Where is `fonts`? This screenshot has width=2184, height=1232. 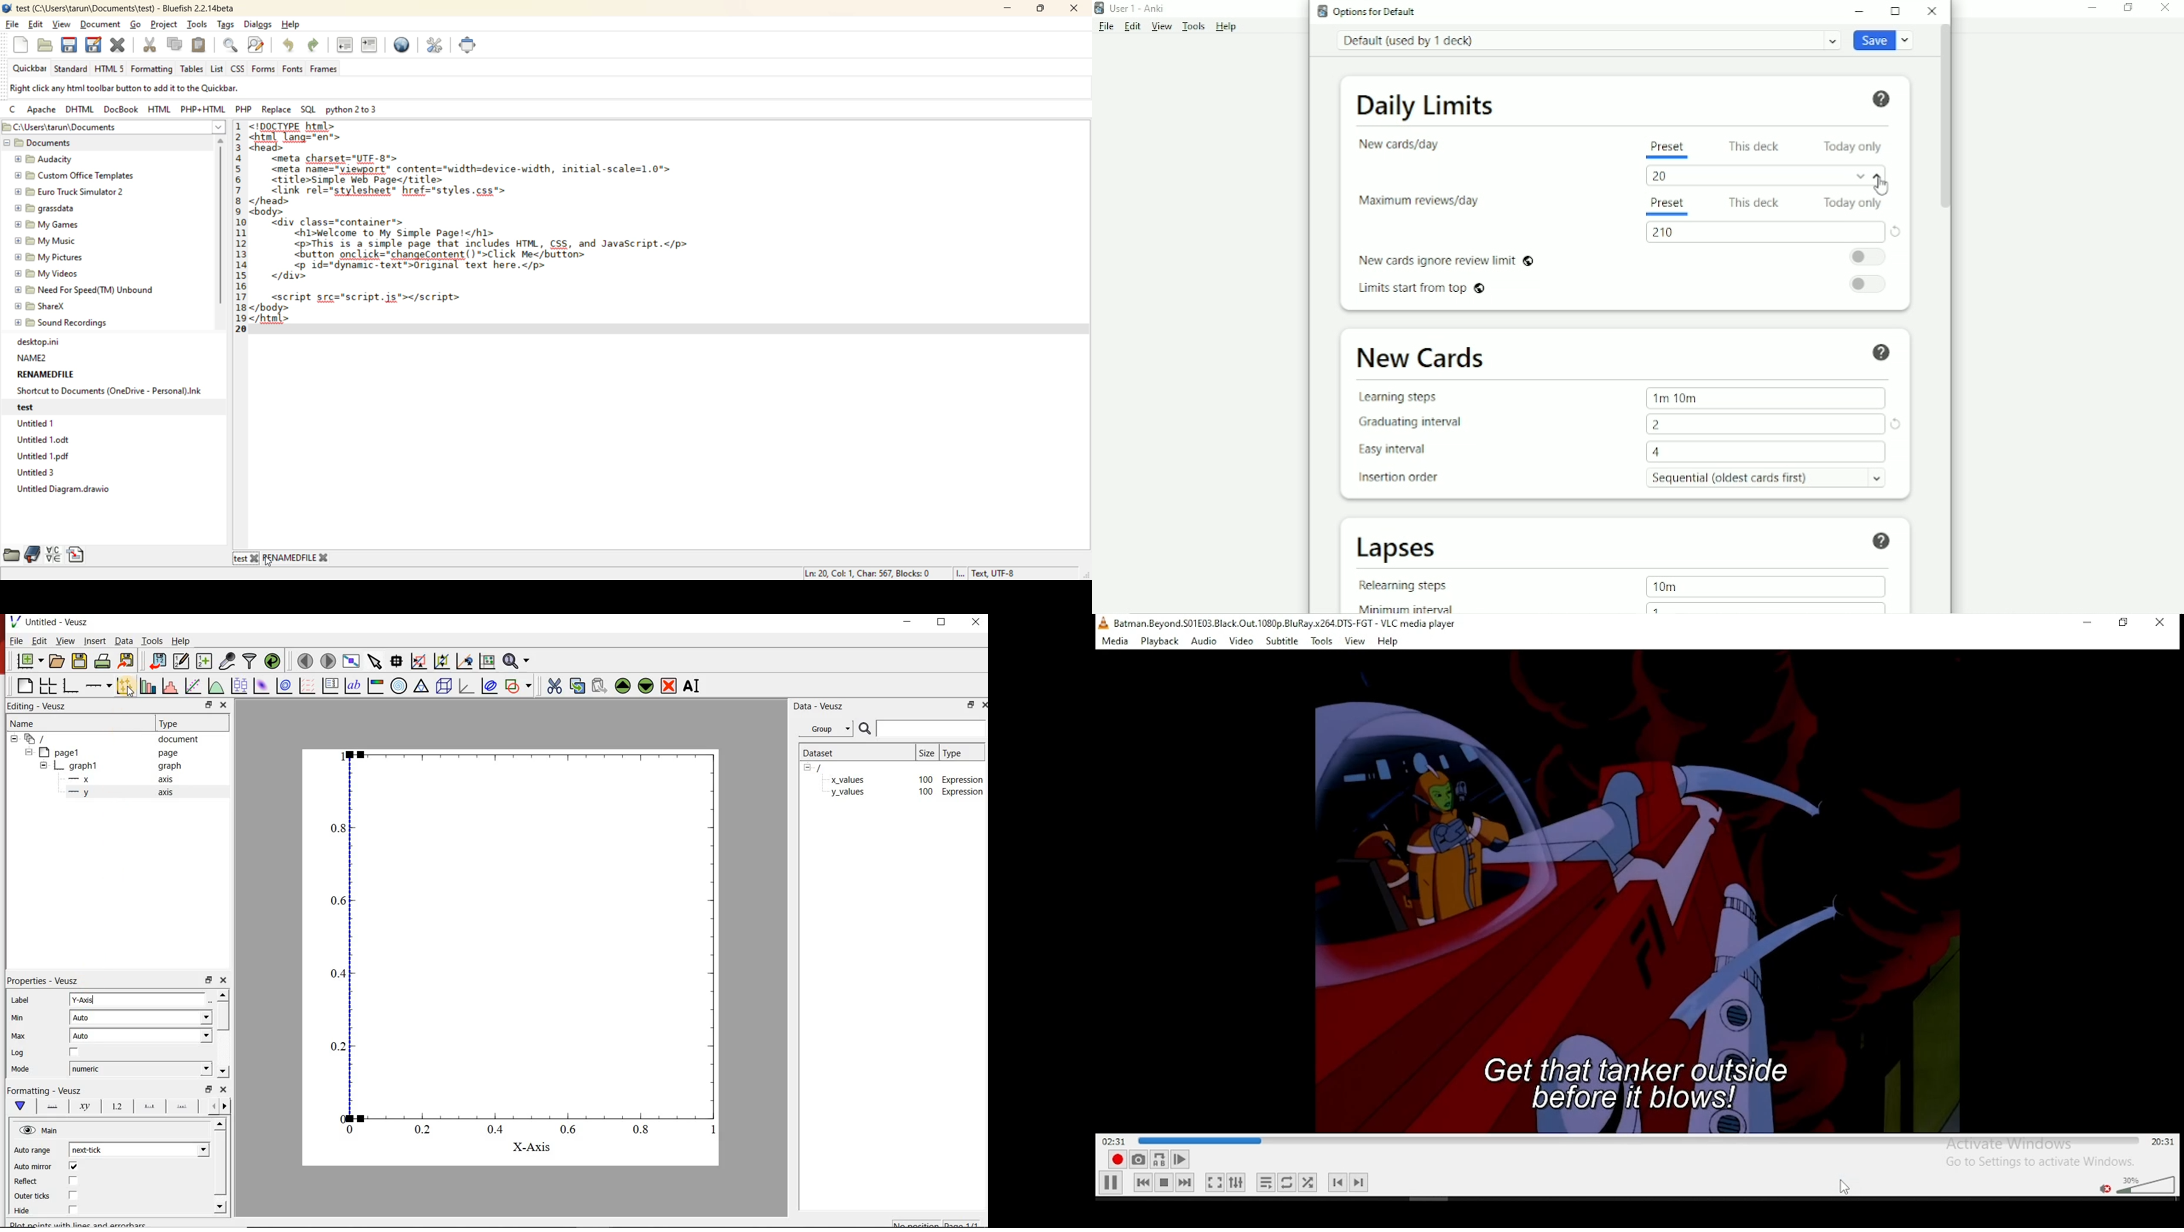 fonts is located at coordinates (294, 69).